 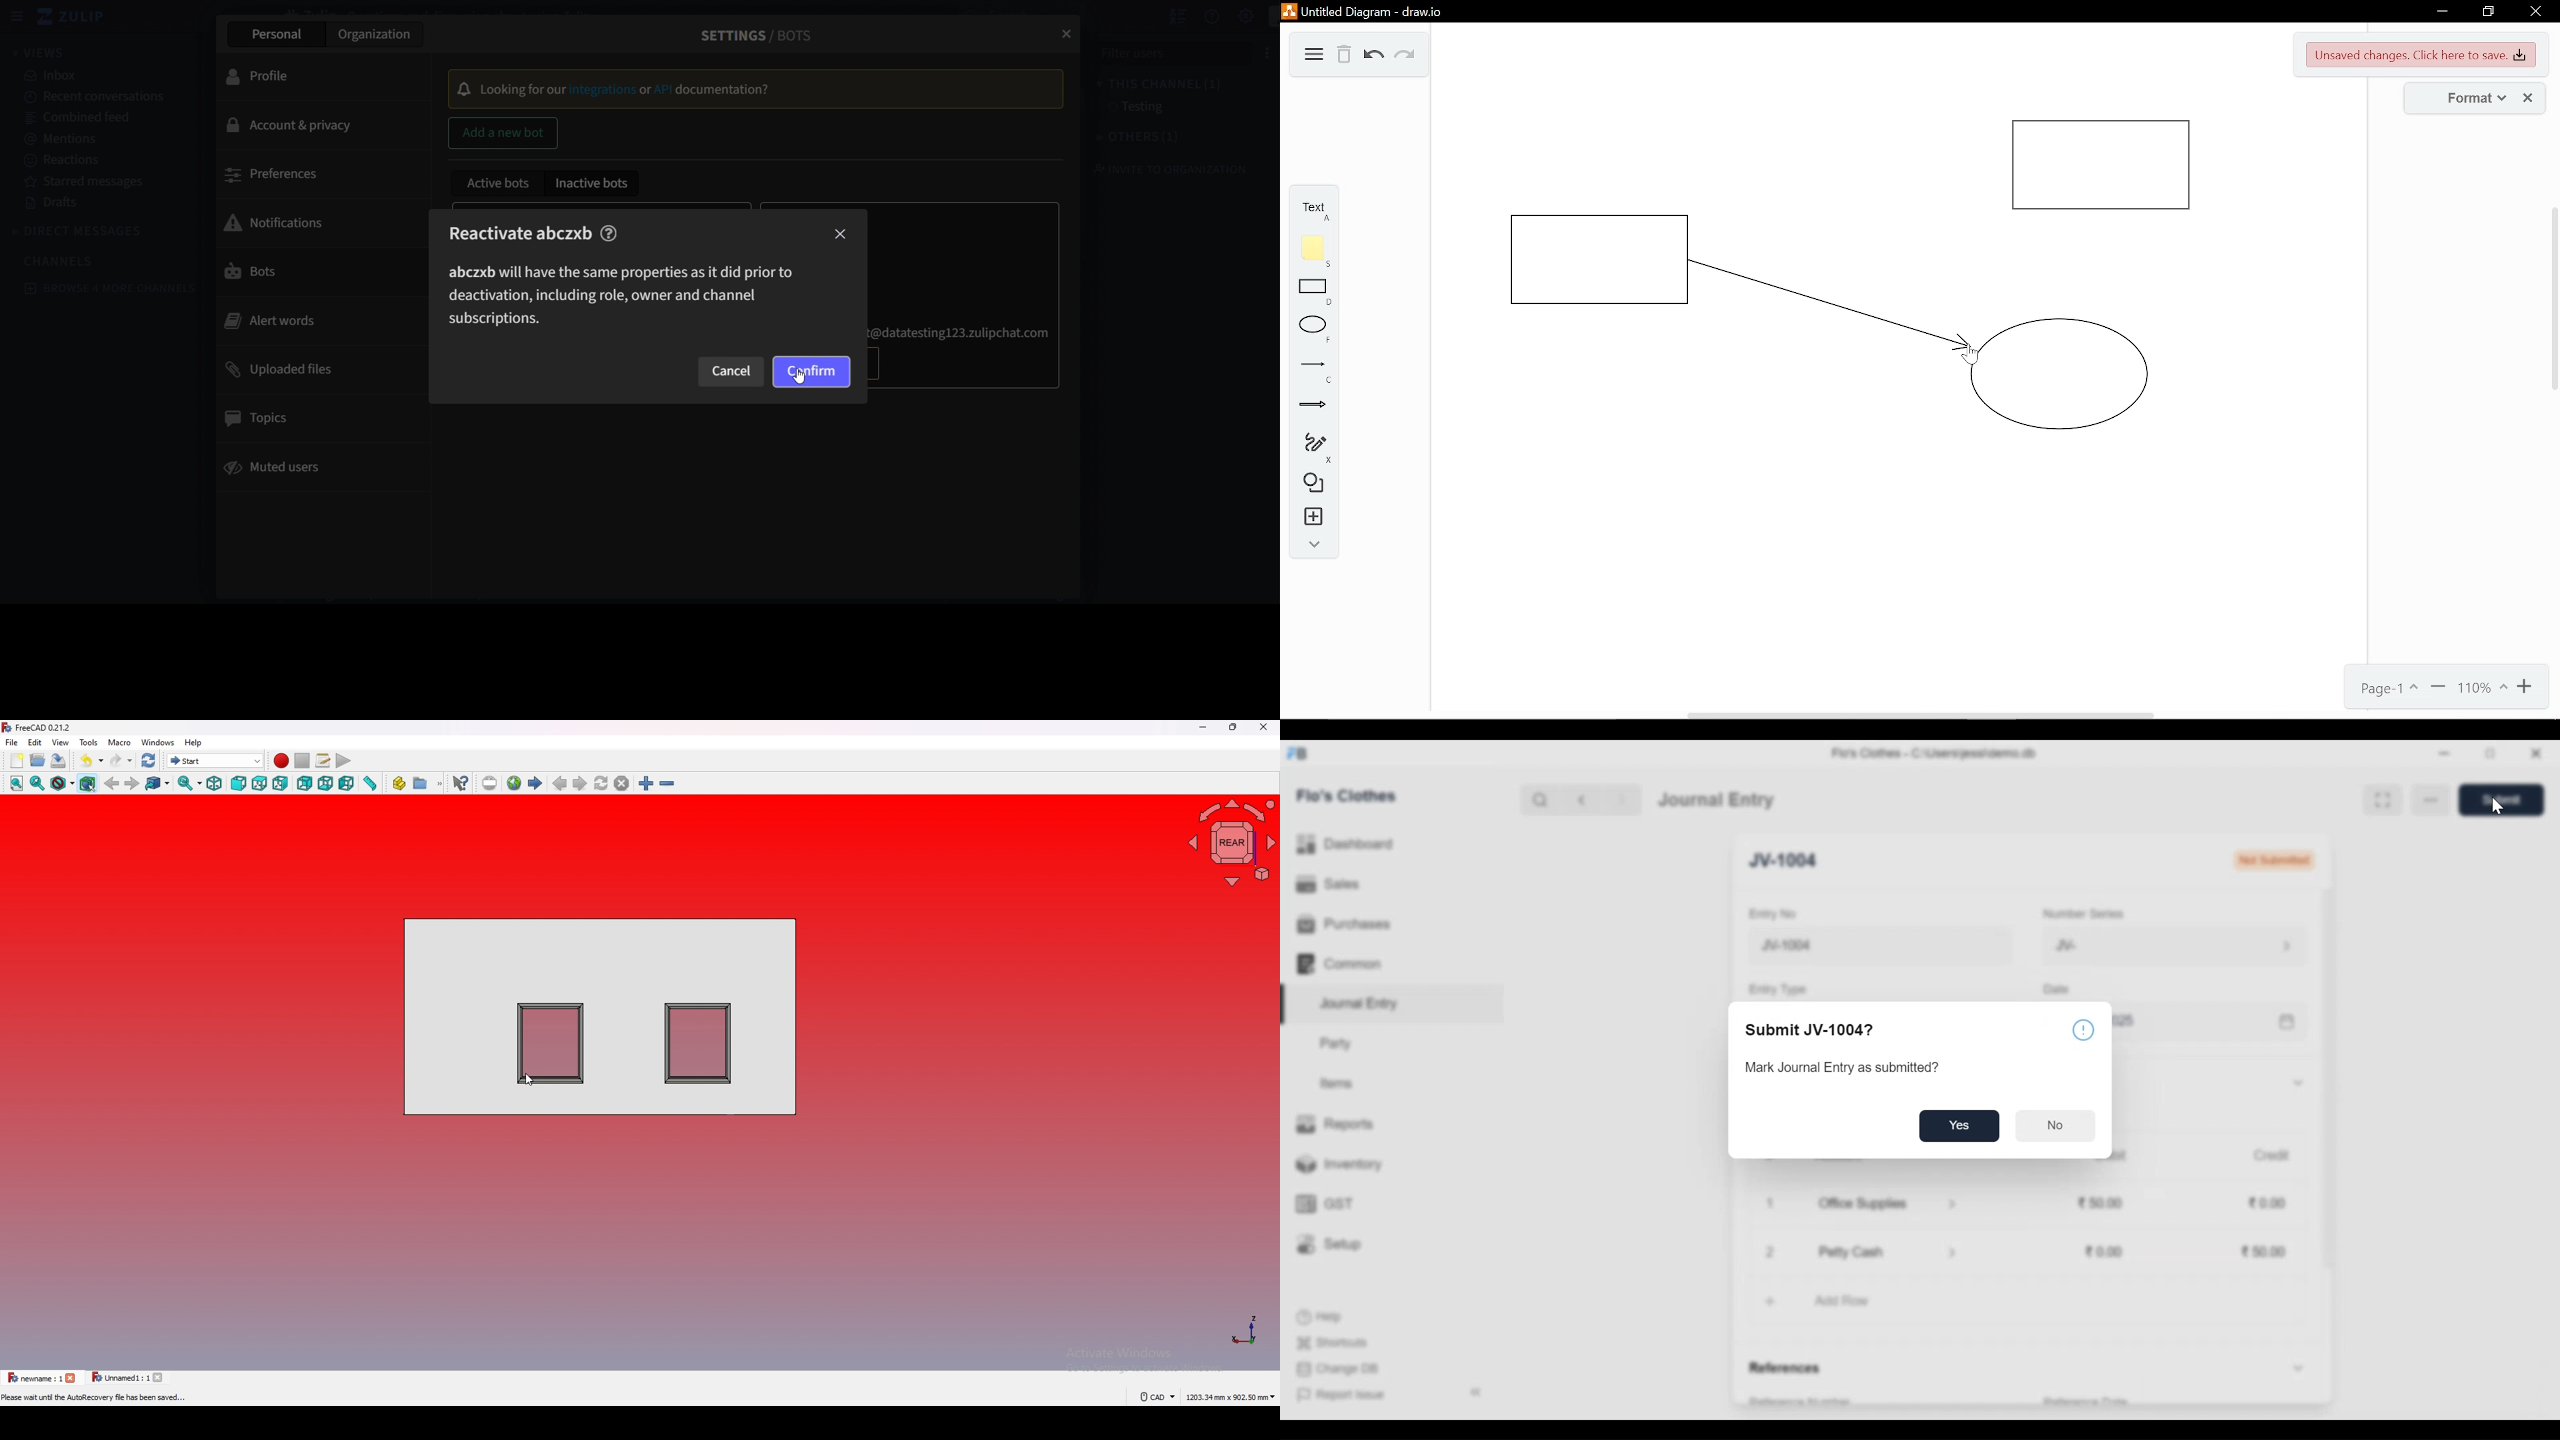 What do you see at coordinates (593, 185) in the screenshot?
I see `inactive bots` at bounding box center [593, 185].